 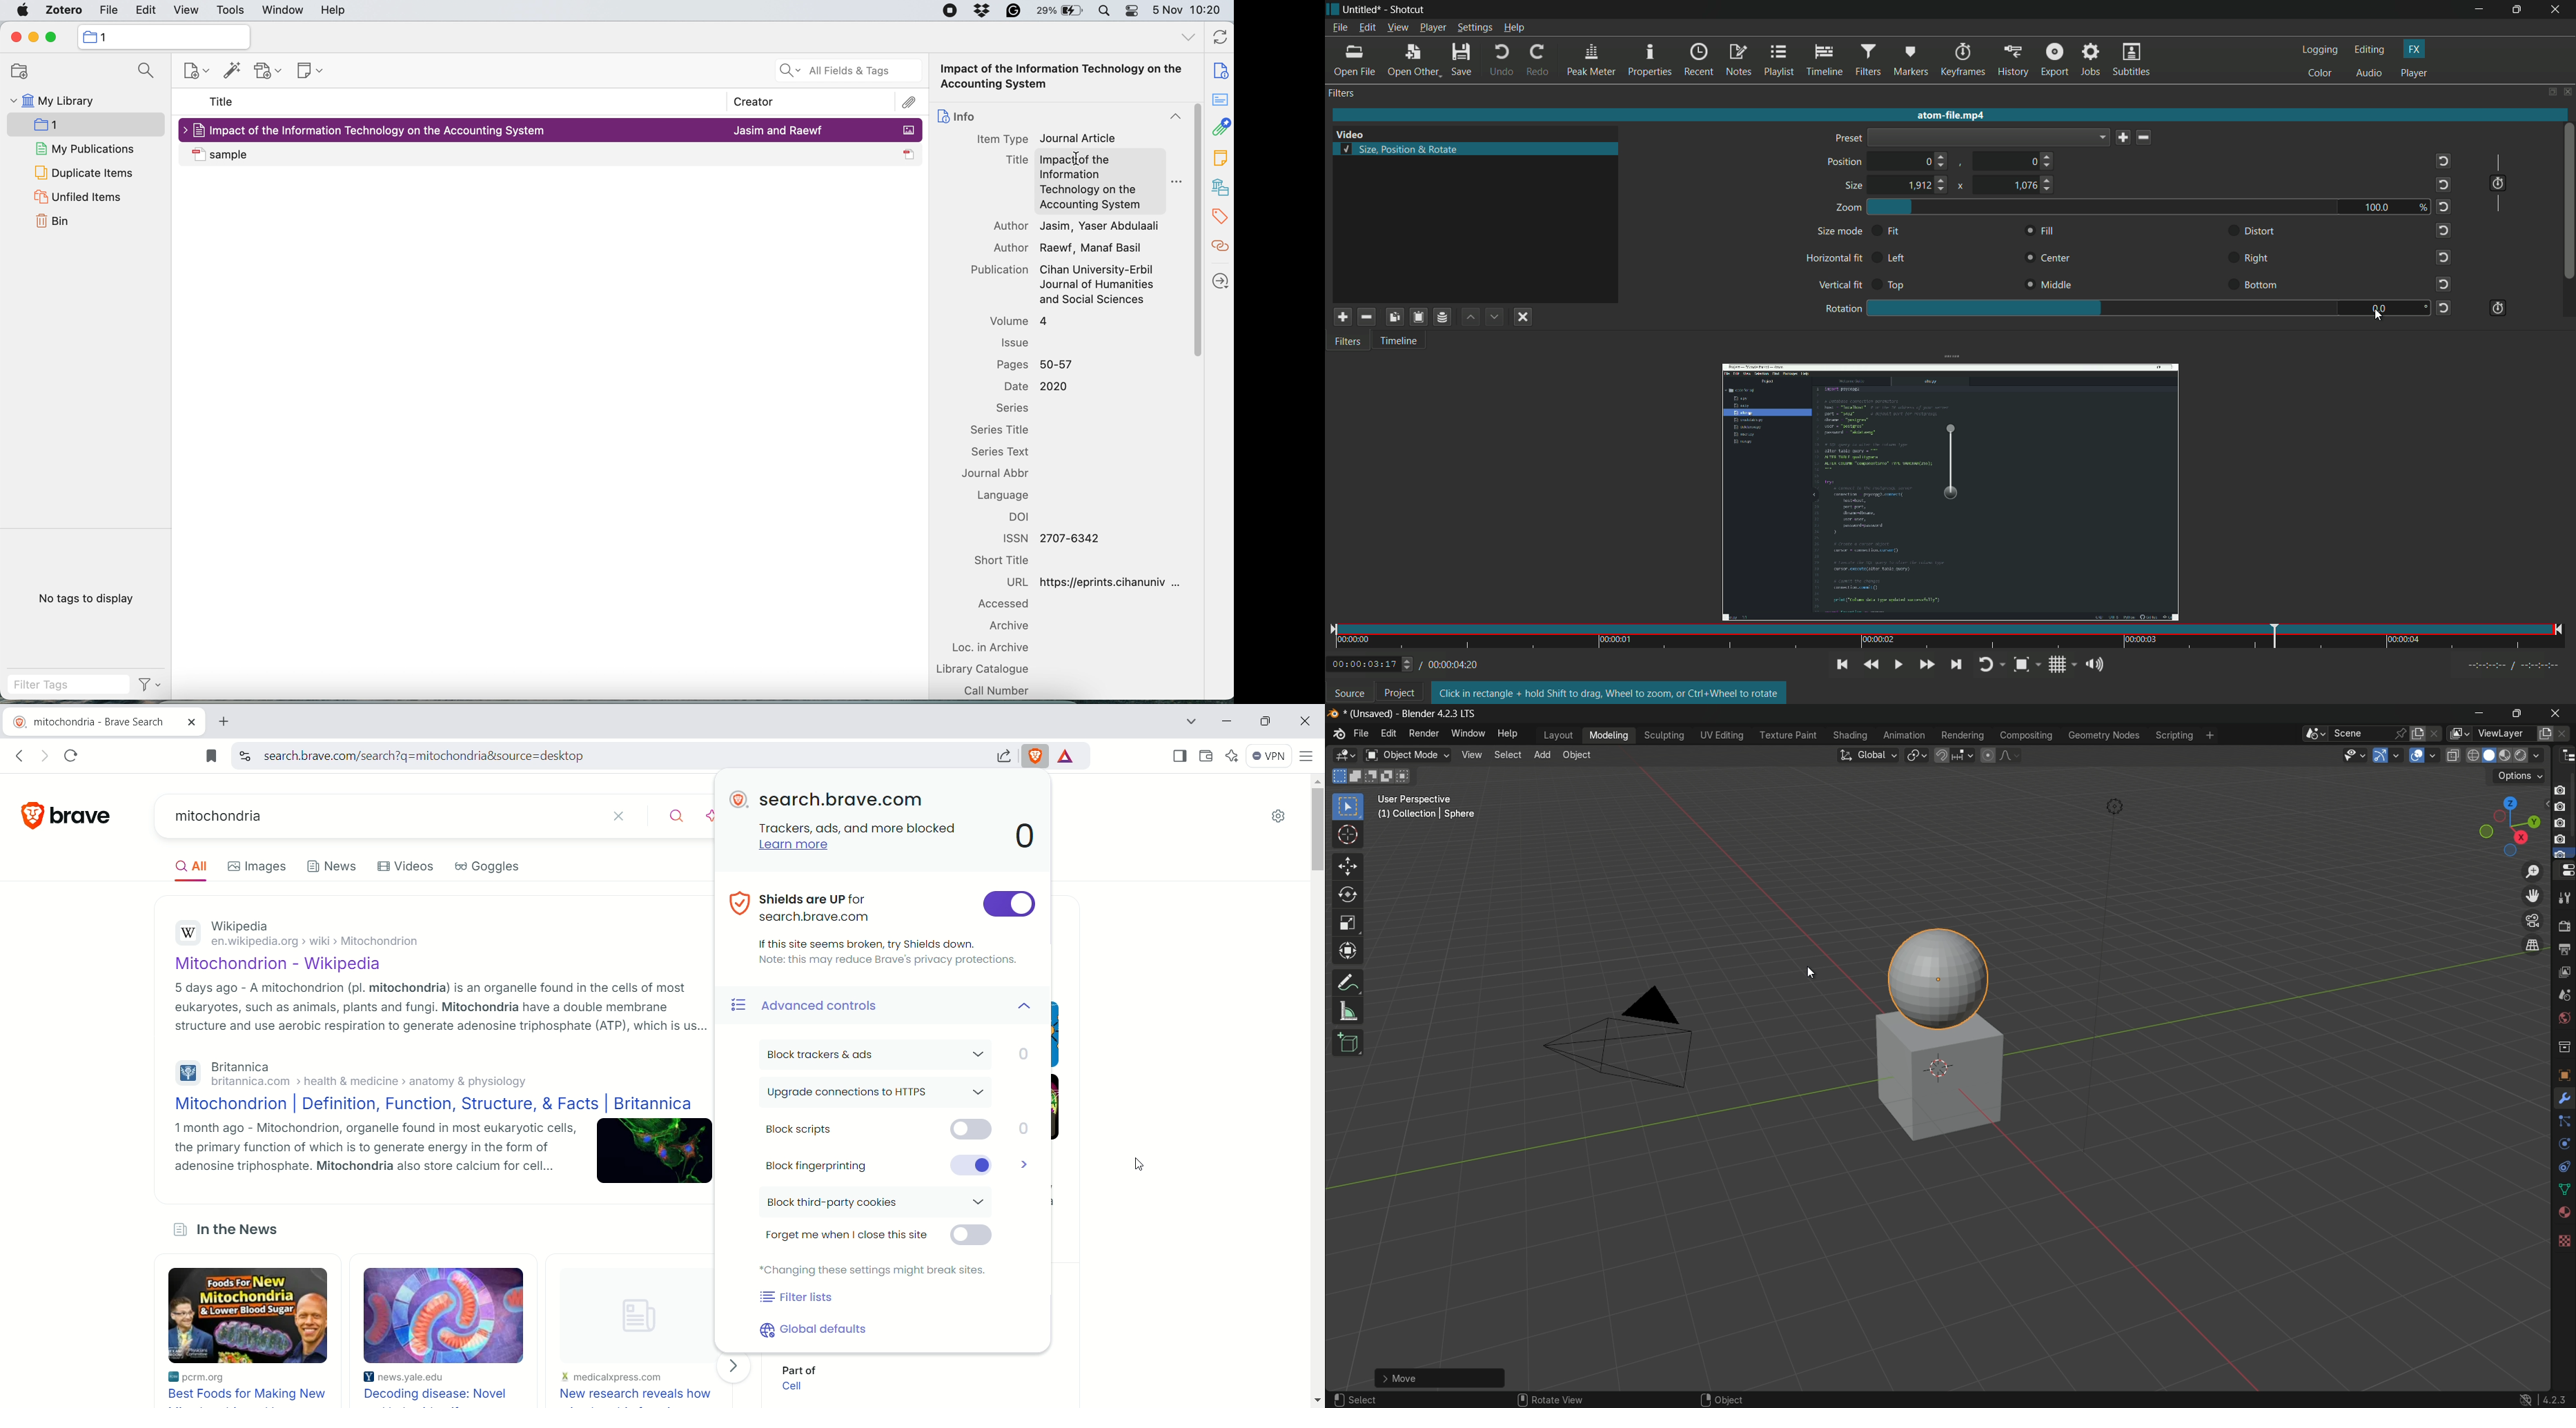 What do you see at coordinates (377, 816) in the screenshot?
I see `current search` at bounding box center [377, 816].